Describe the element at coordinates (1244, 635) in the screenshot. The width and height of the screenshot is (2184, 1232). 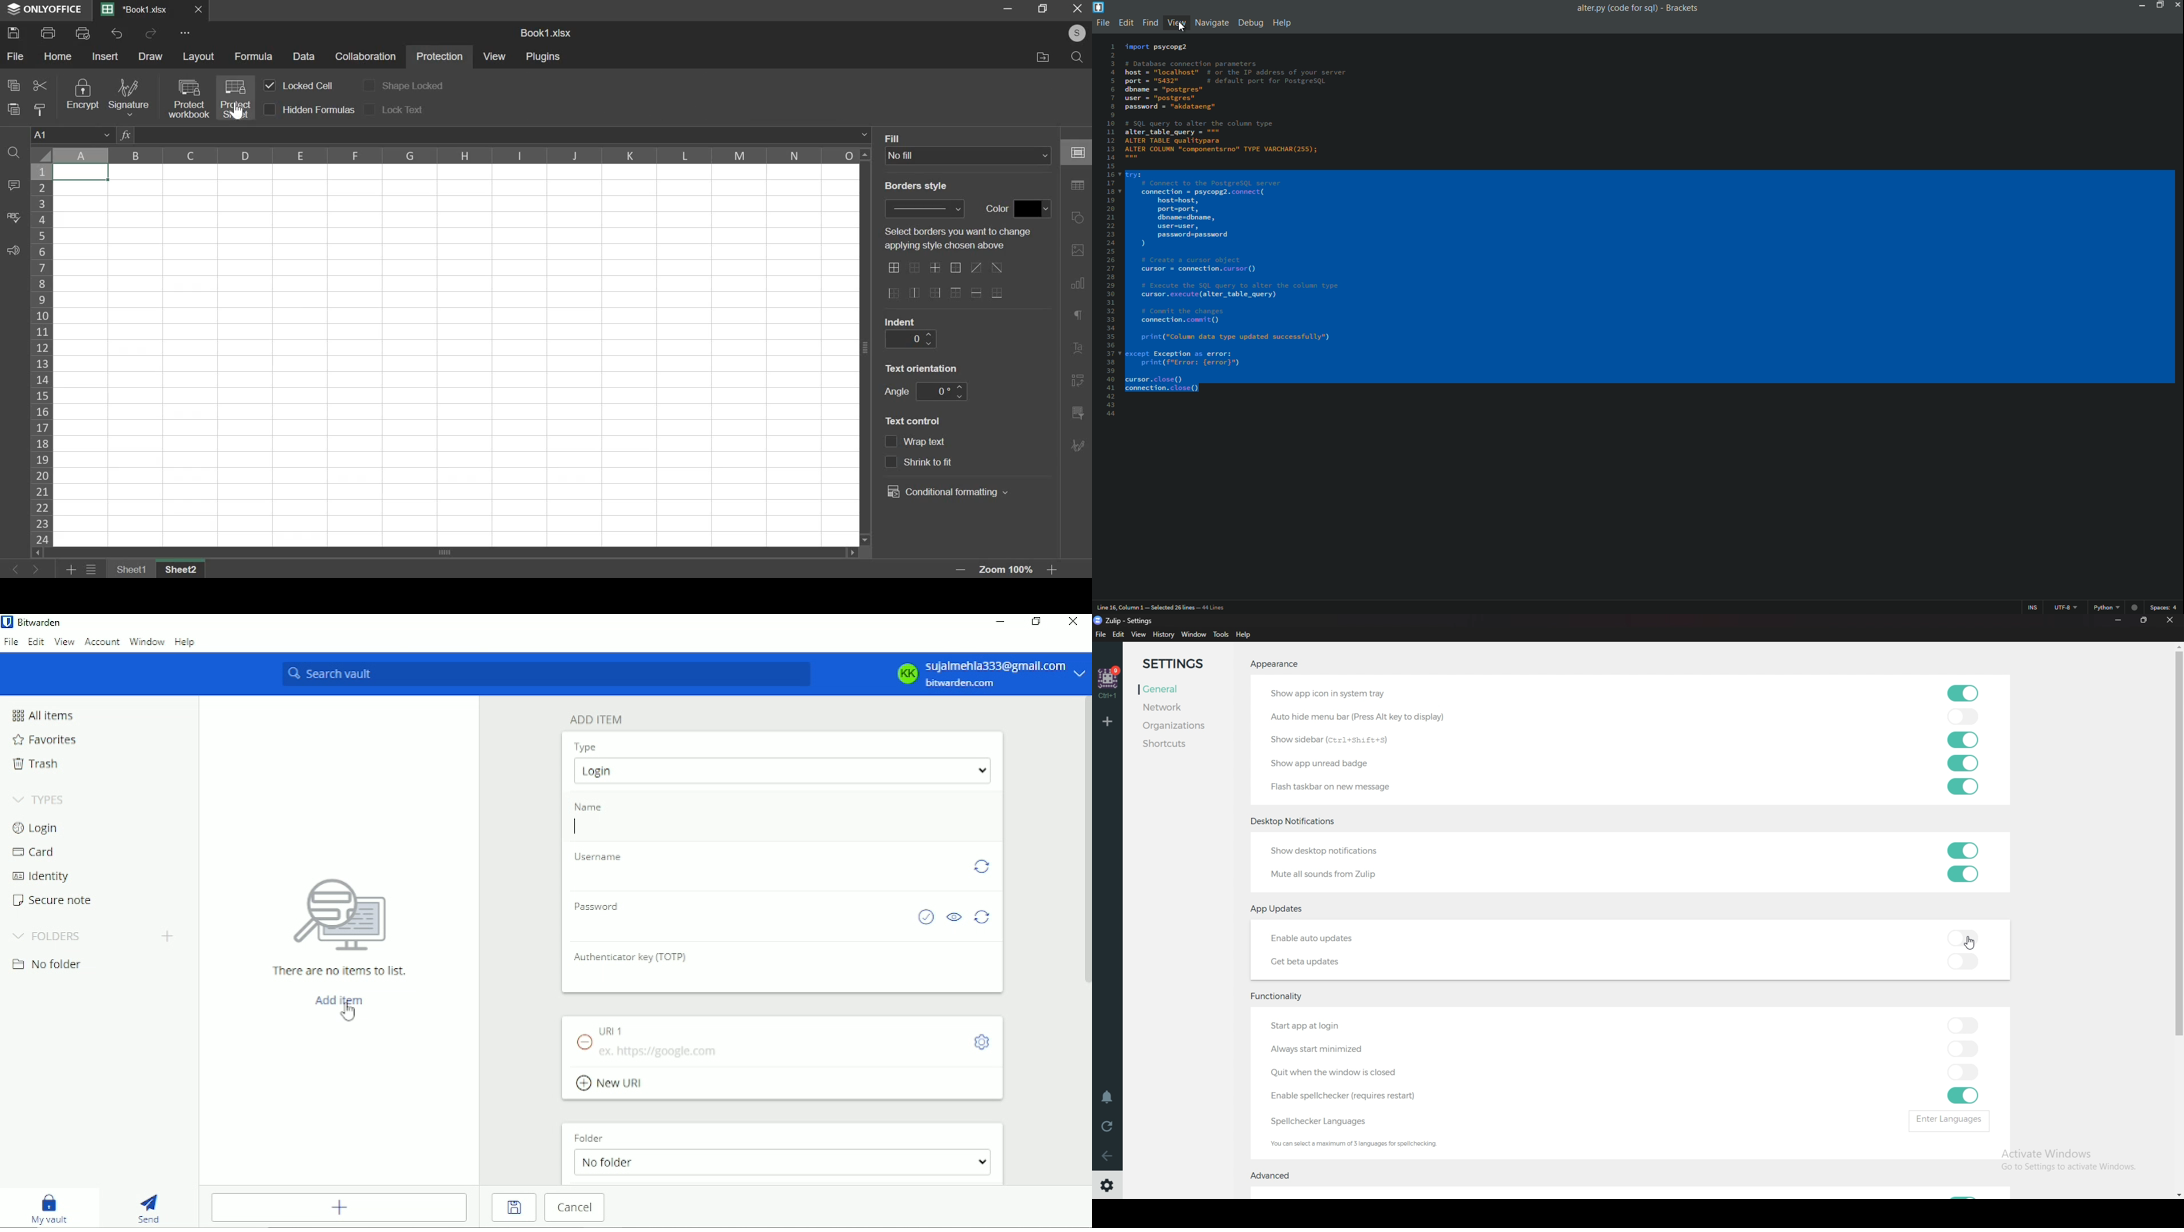
I see `Help` at that location.